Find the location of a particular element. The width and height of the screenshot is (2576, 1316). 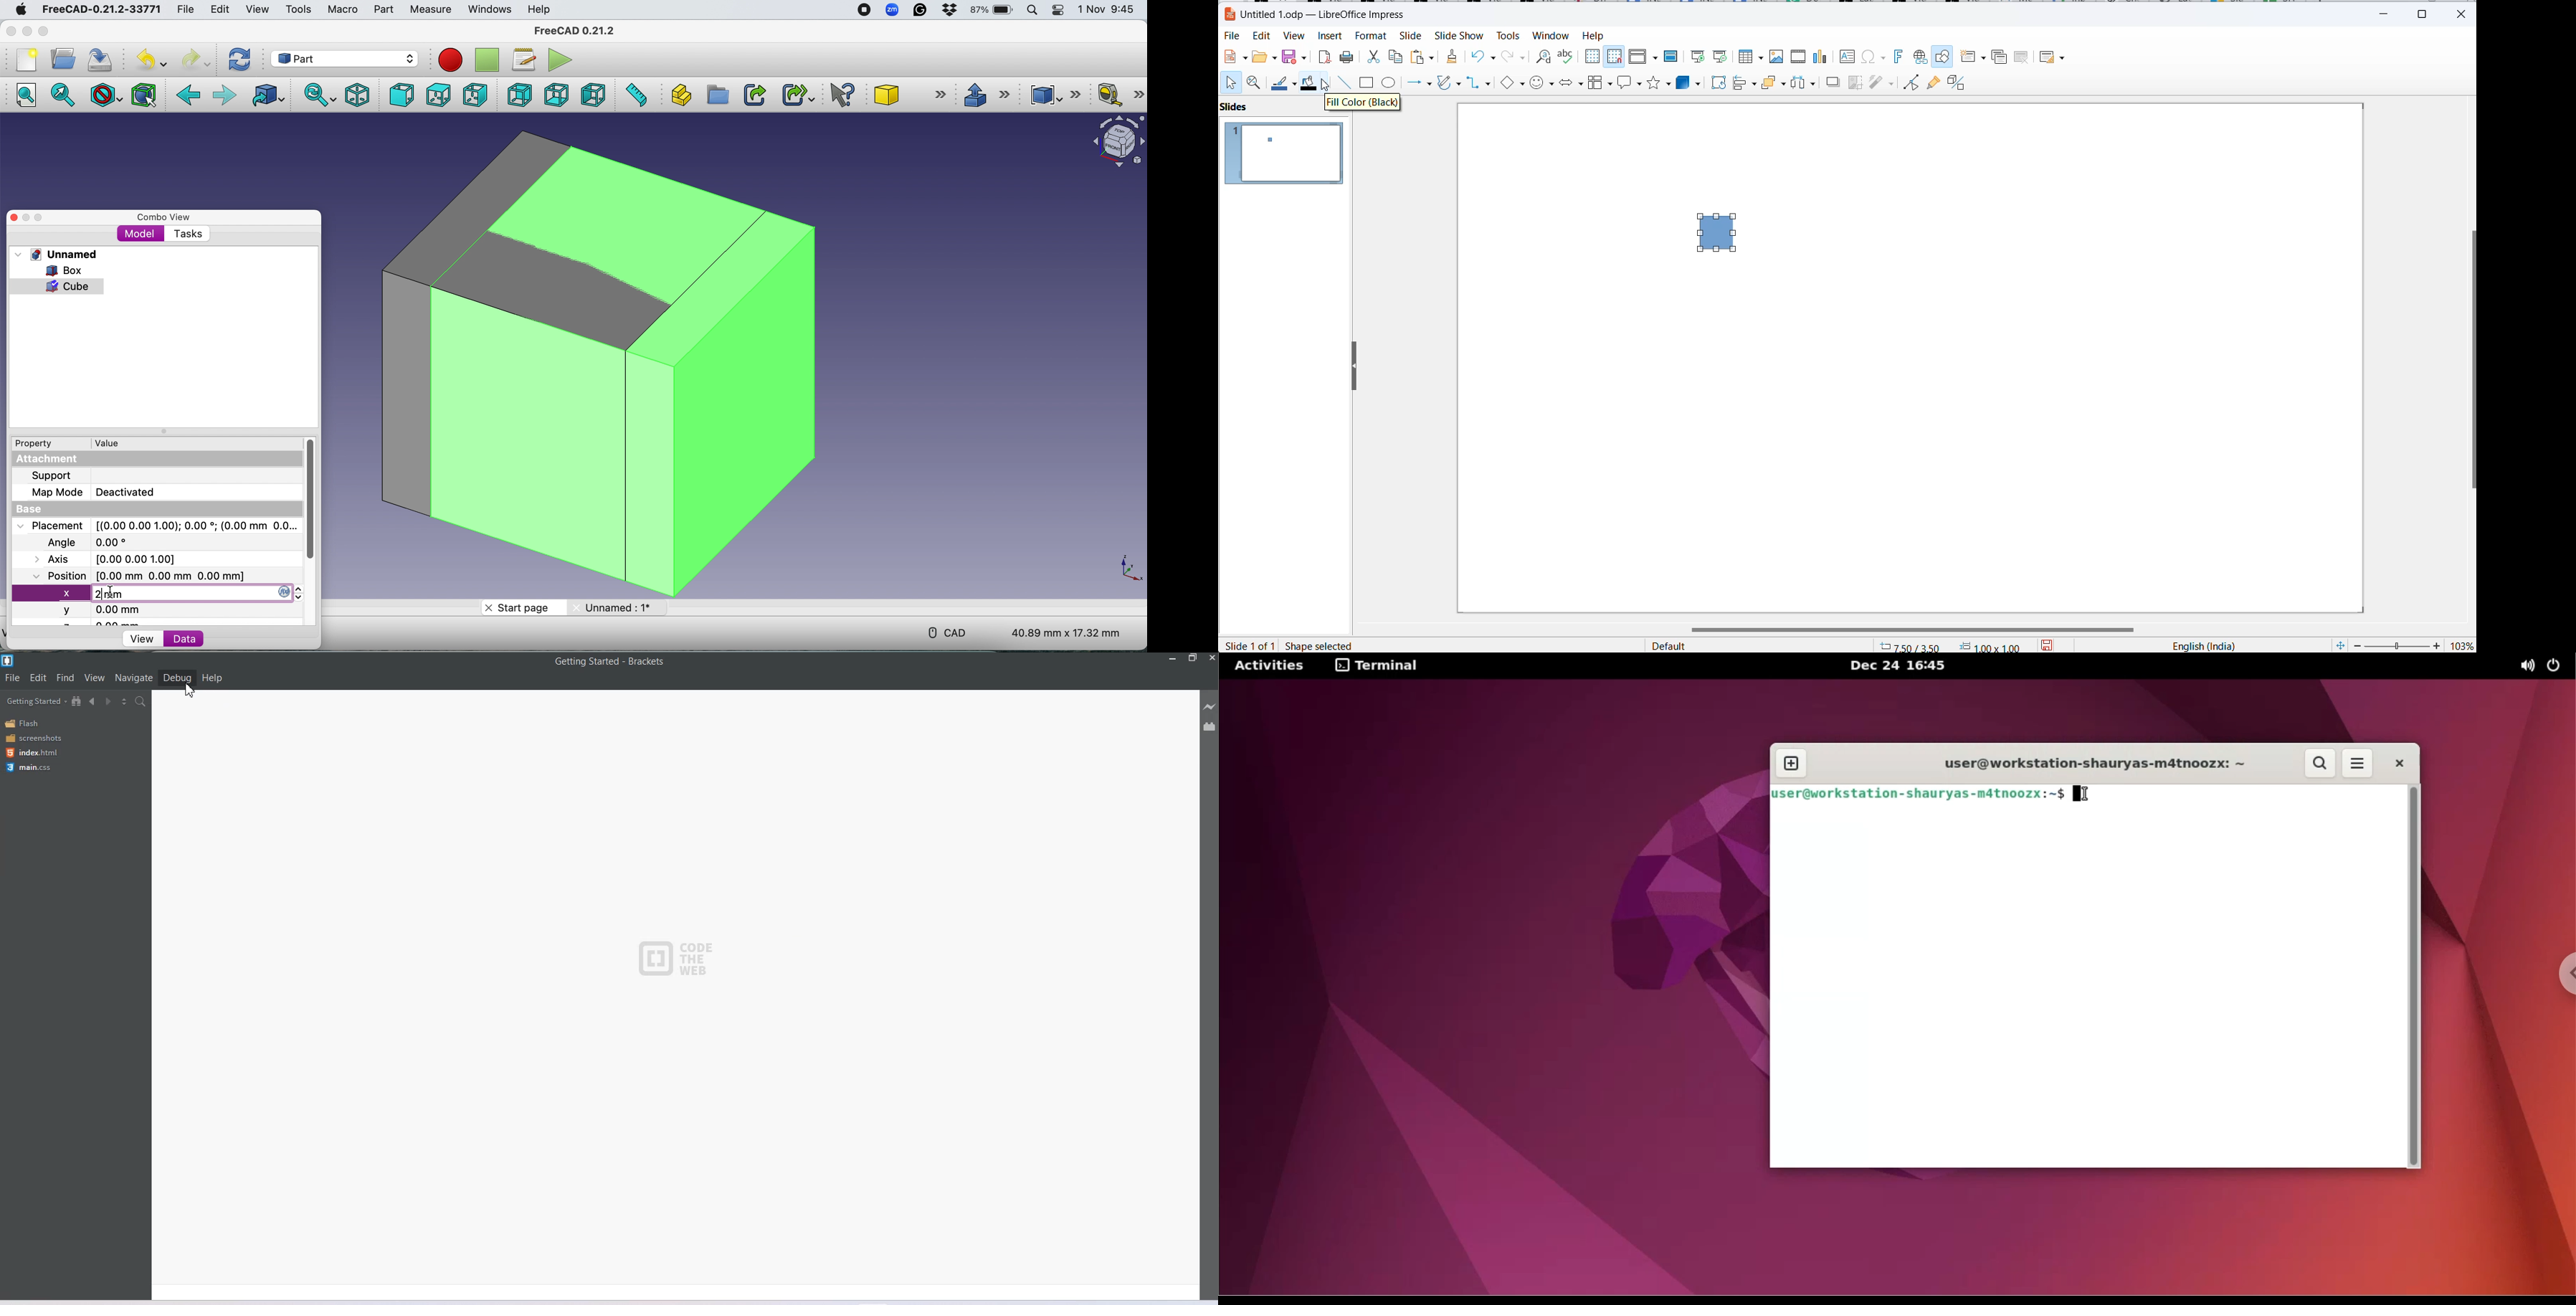

Window is located at coordinates (1551, 37).